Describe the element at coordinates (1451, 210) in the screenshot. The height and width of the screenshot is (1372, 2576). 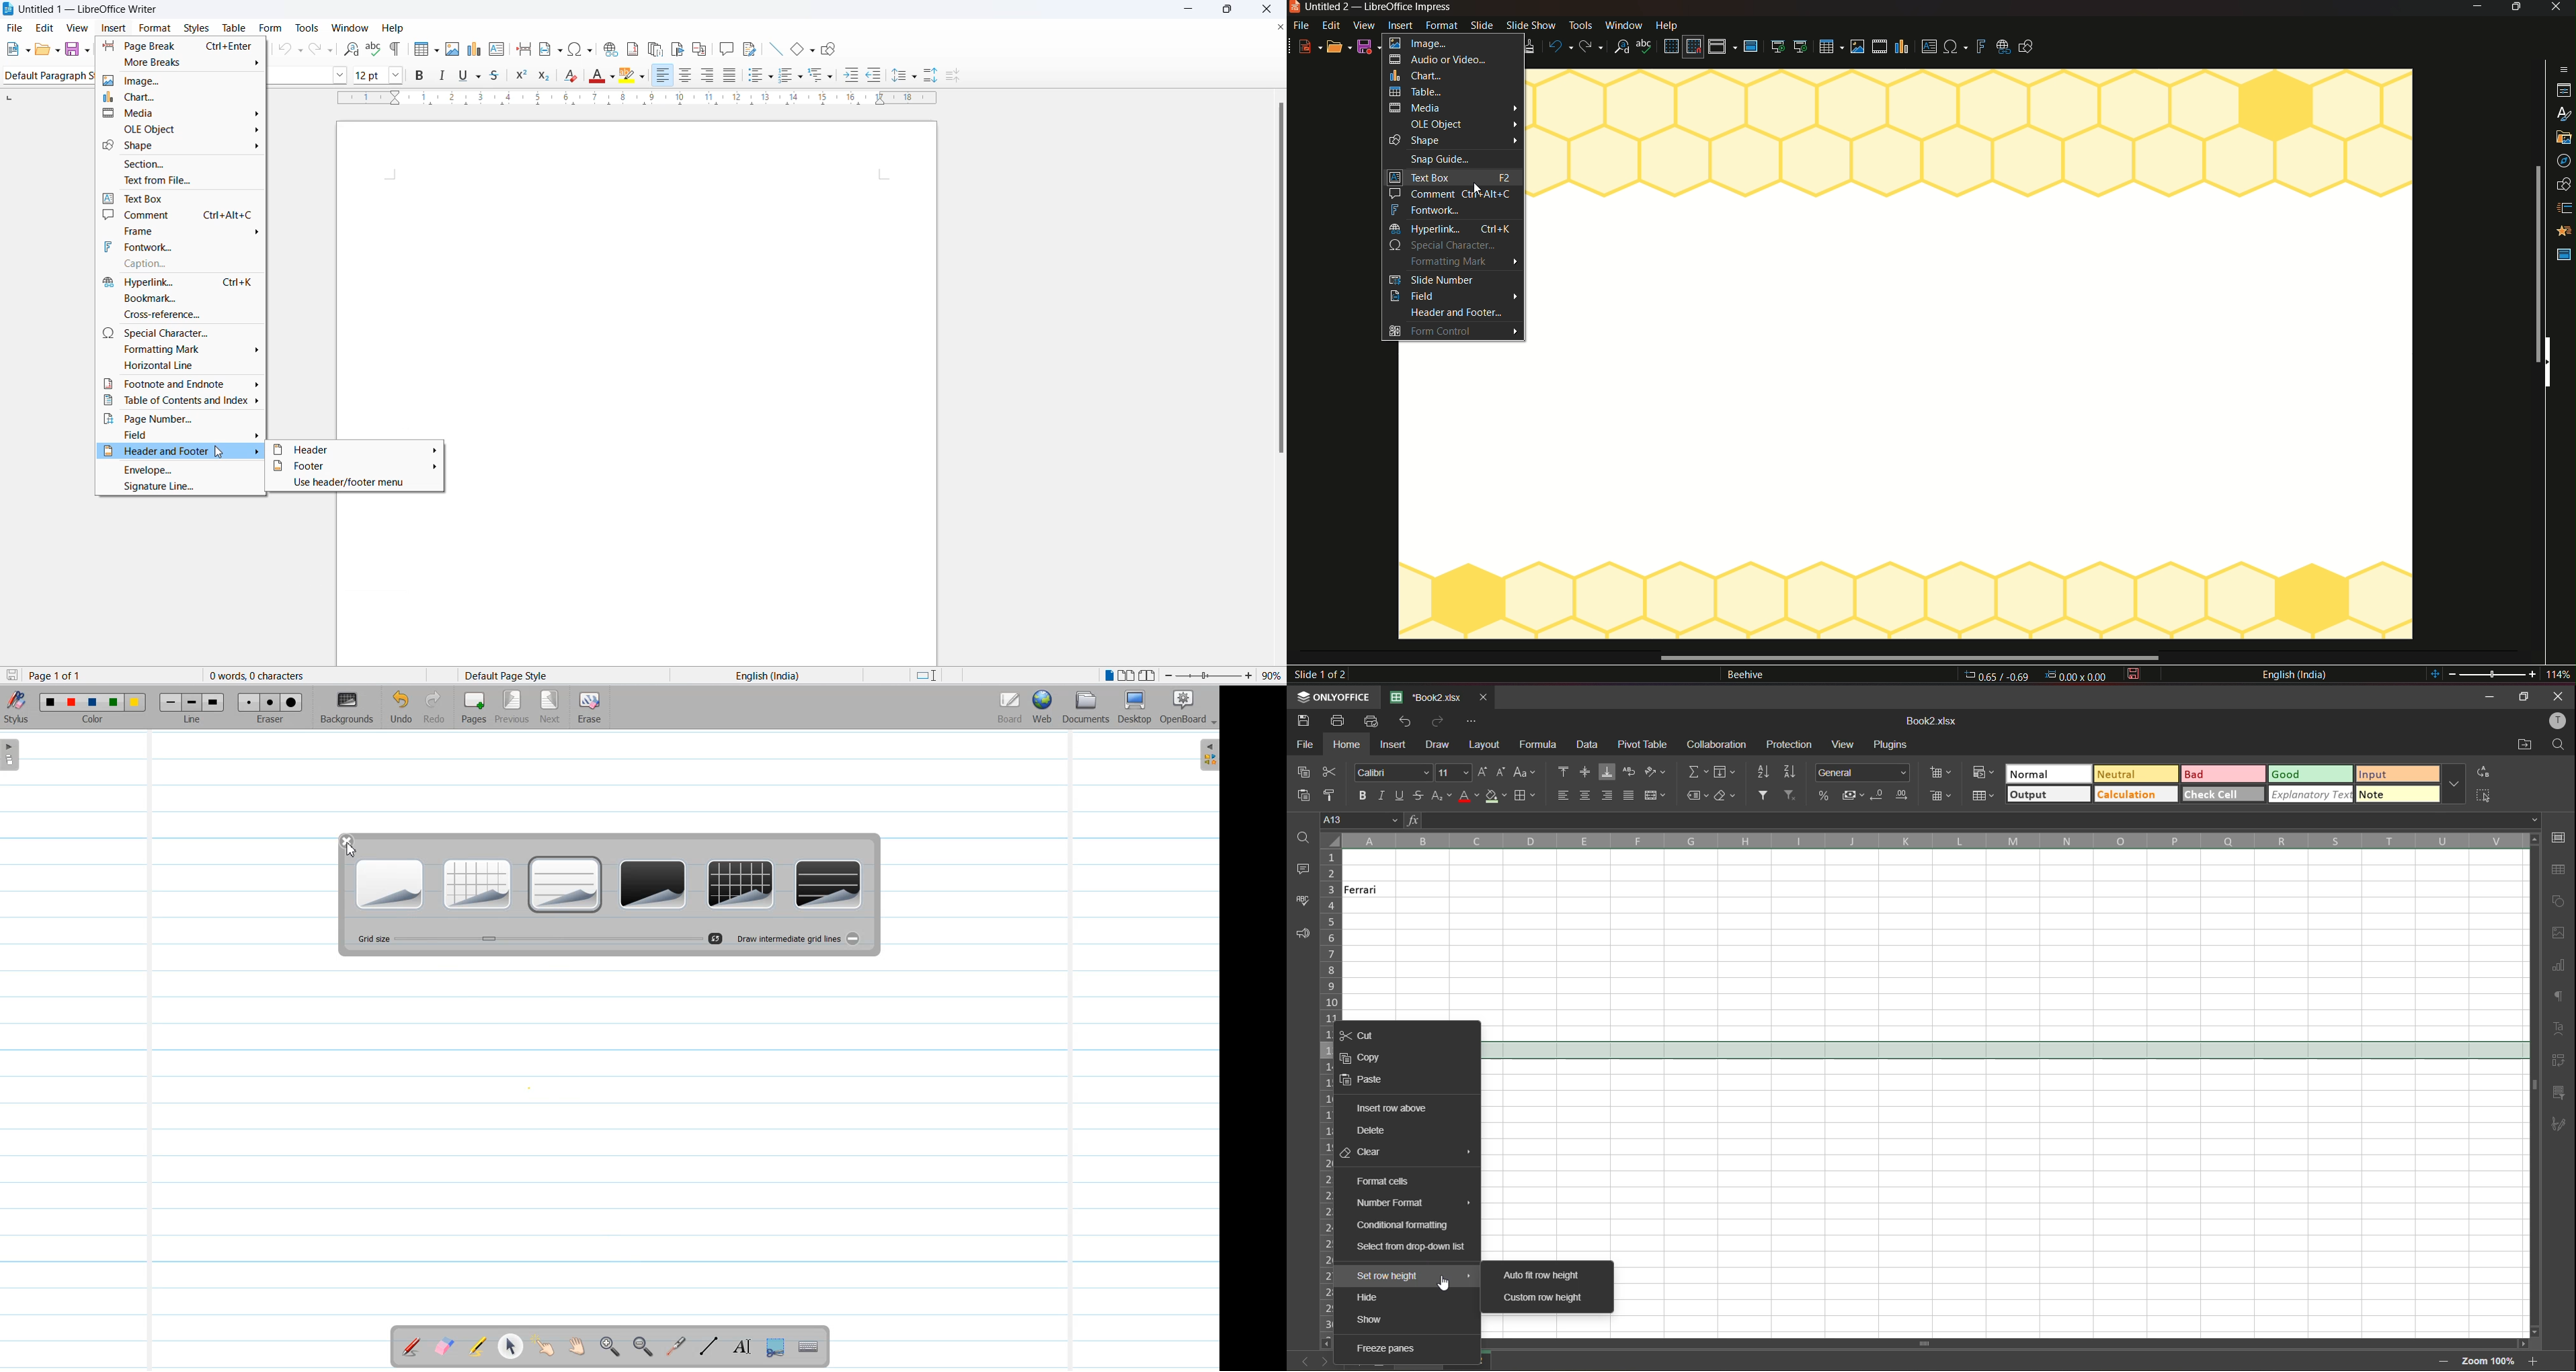
I see `fontwork` at that location.